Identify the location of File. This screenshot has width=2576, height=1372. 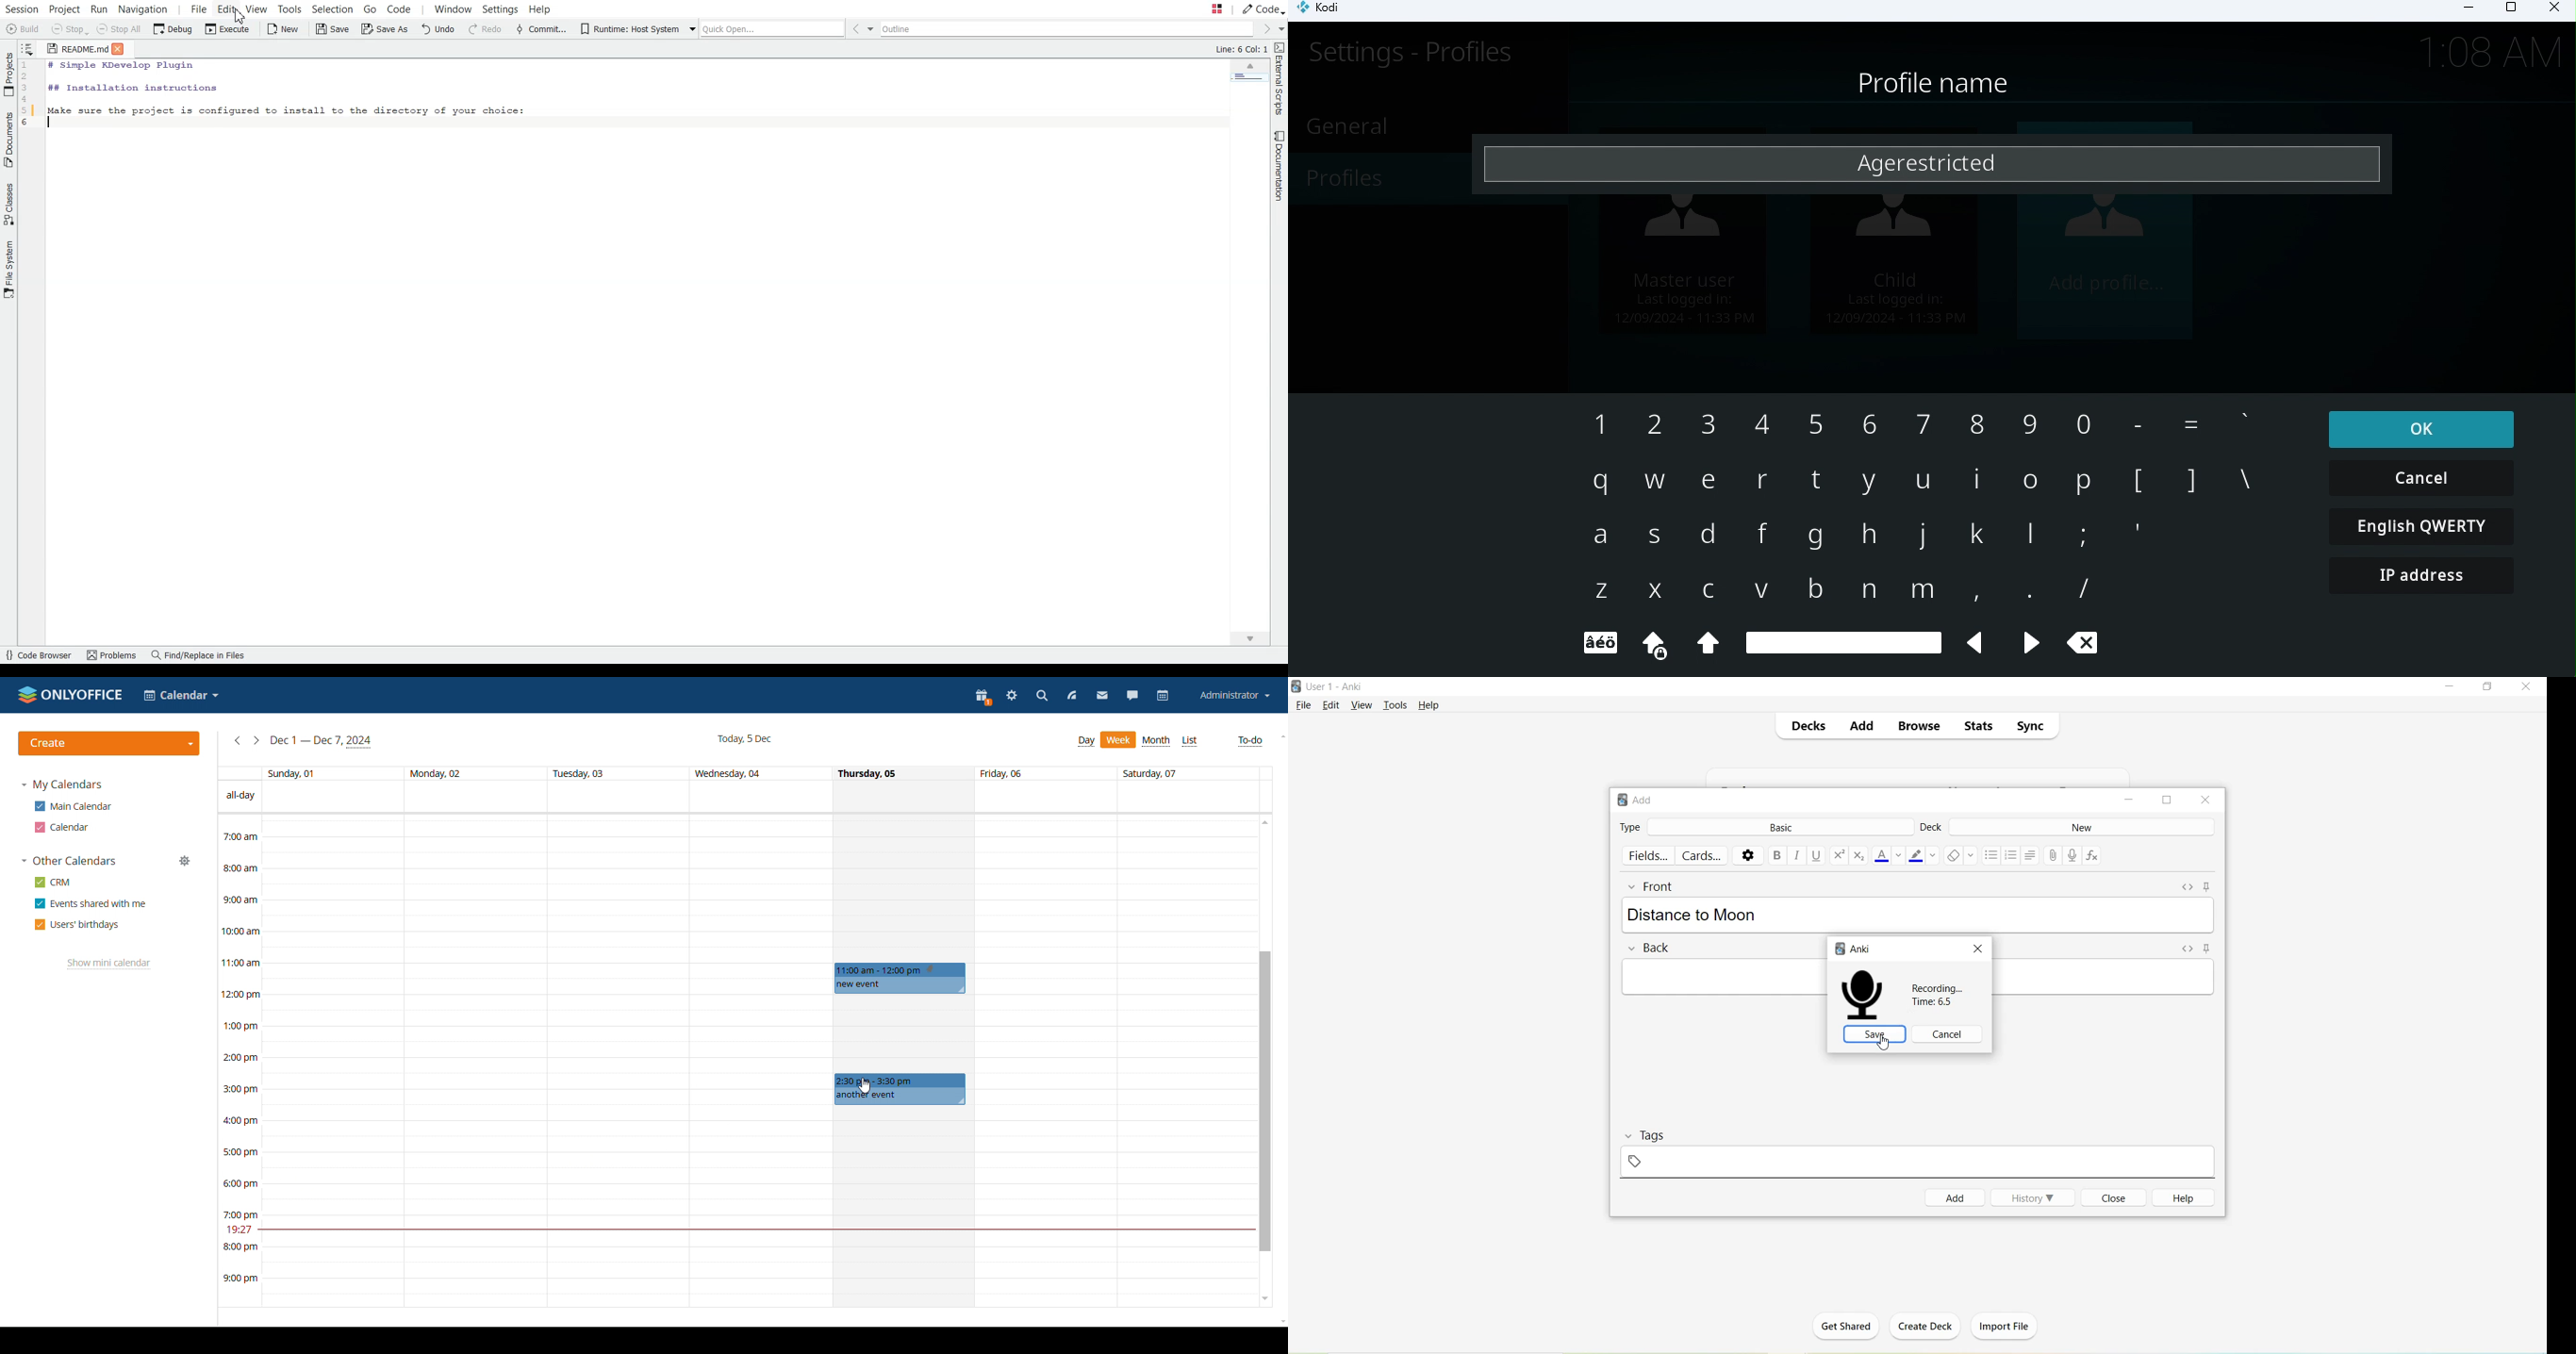
(1304, 706).